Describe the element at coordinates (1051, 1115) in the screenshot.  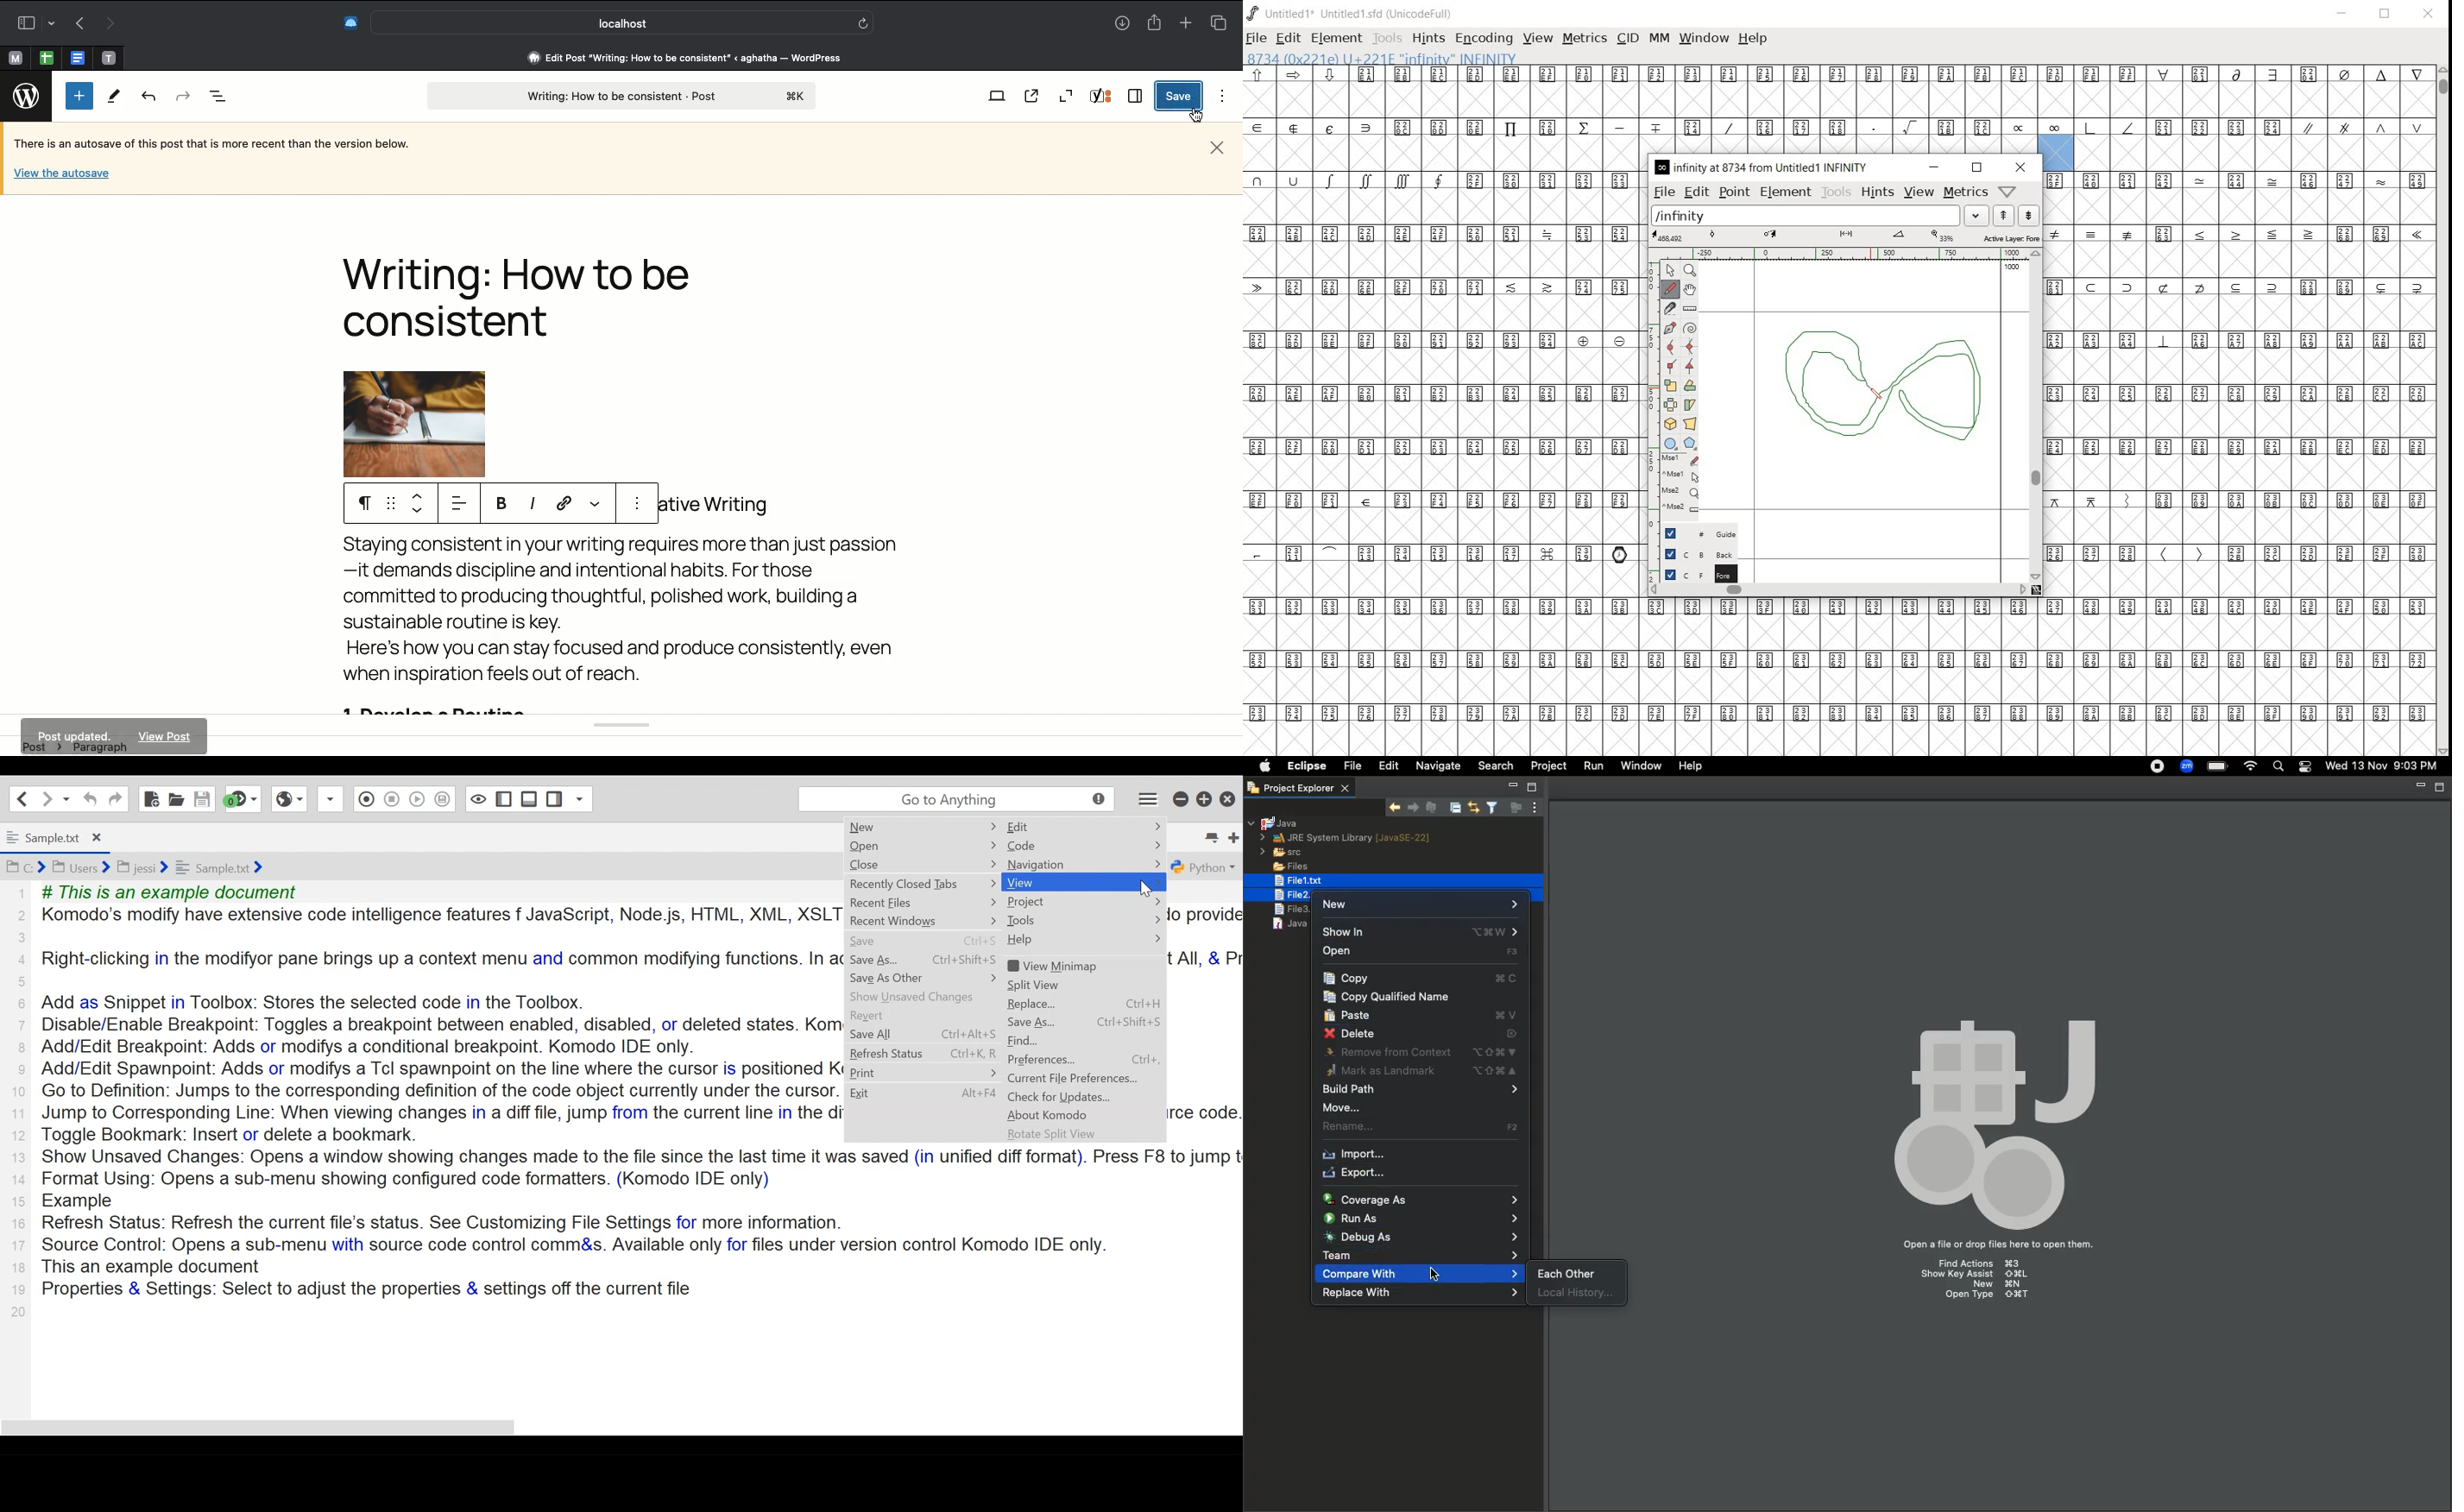
I see `About Komodo` at that location.